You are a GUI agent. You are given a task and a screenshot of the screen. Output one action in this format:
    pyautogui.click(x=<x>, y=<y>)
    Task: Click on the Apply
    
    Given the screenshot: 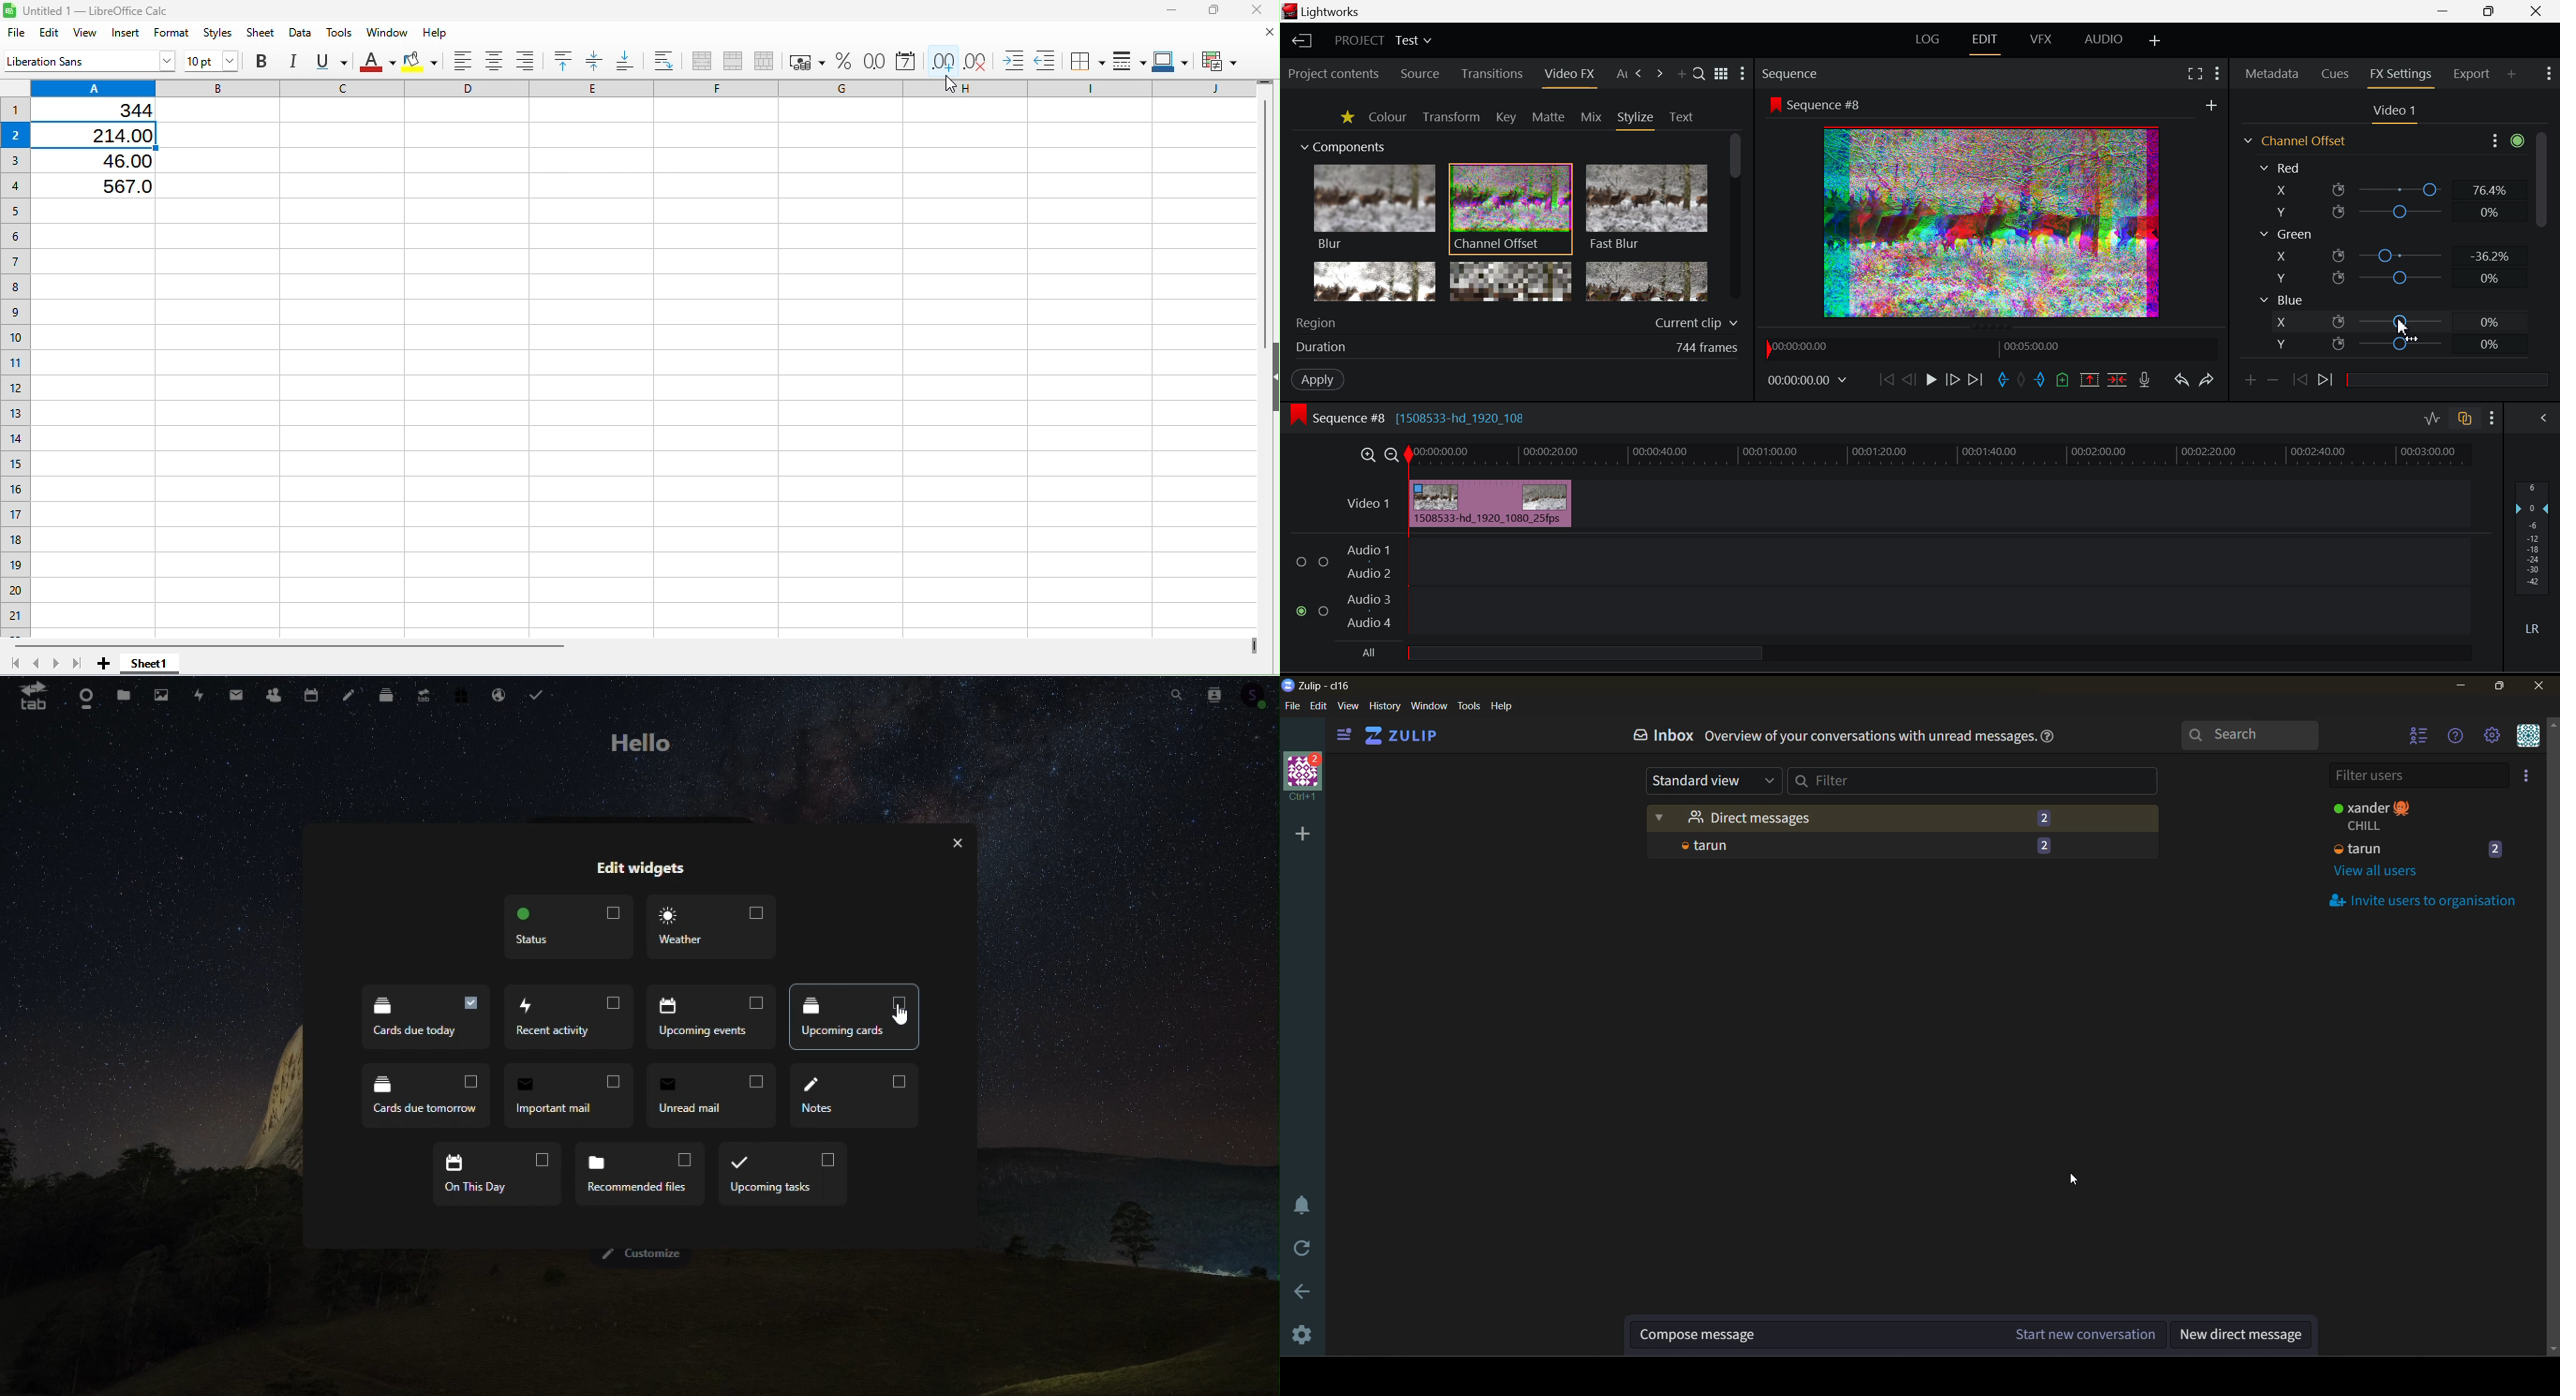 What is the action you would take?
    pyautogui.click(x=1319, y=381)
    